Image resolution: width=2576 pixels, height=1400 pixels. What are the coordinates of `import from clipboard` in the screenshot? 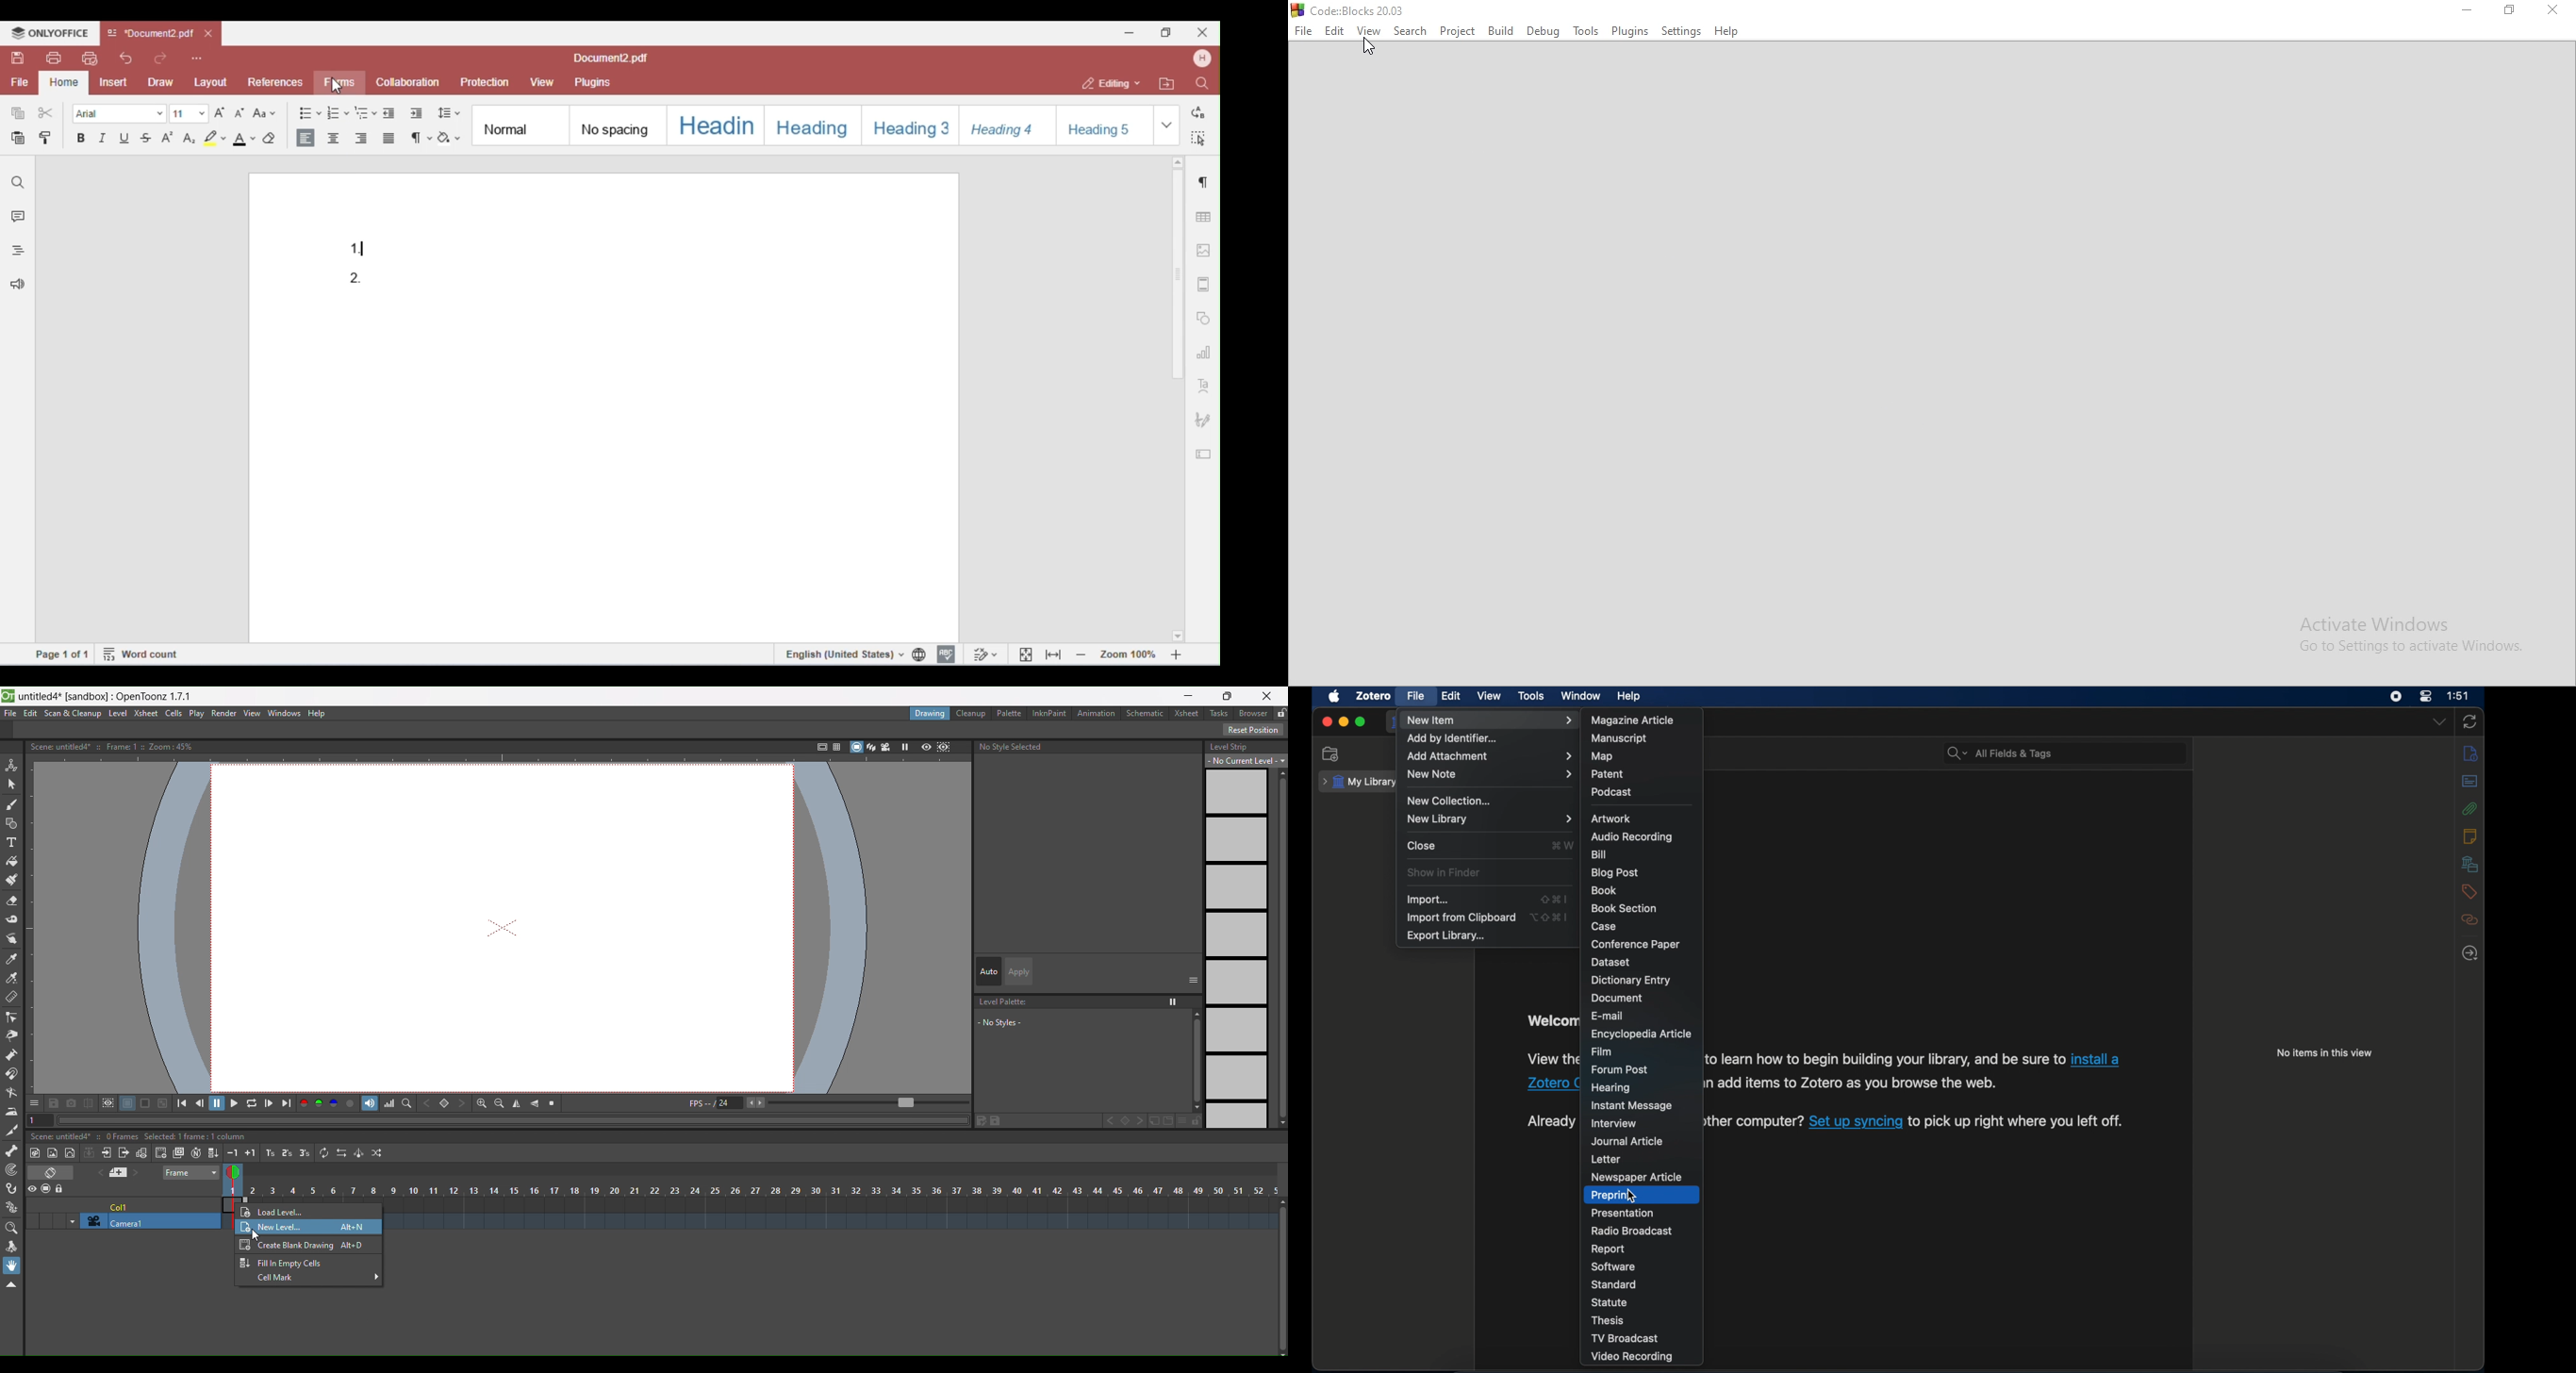 It's located at (1462, 918).